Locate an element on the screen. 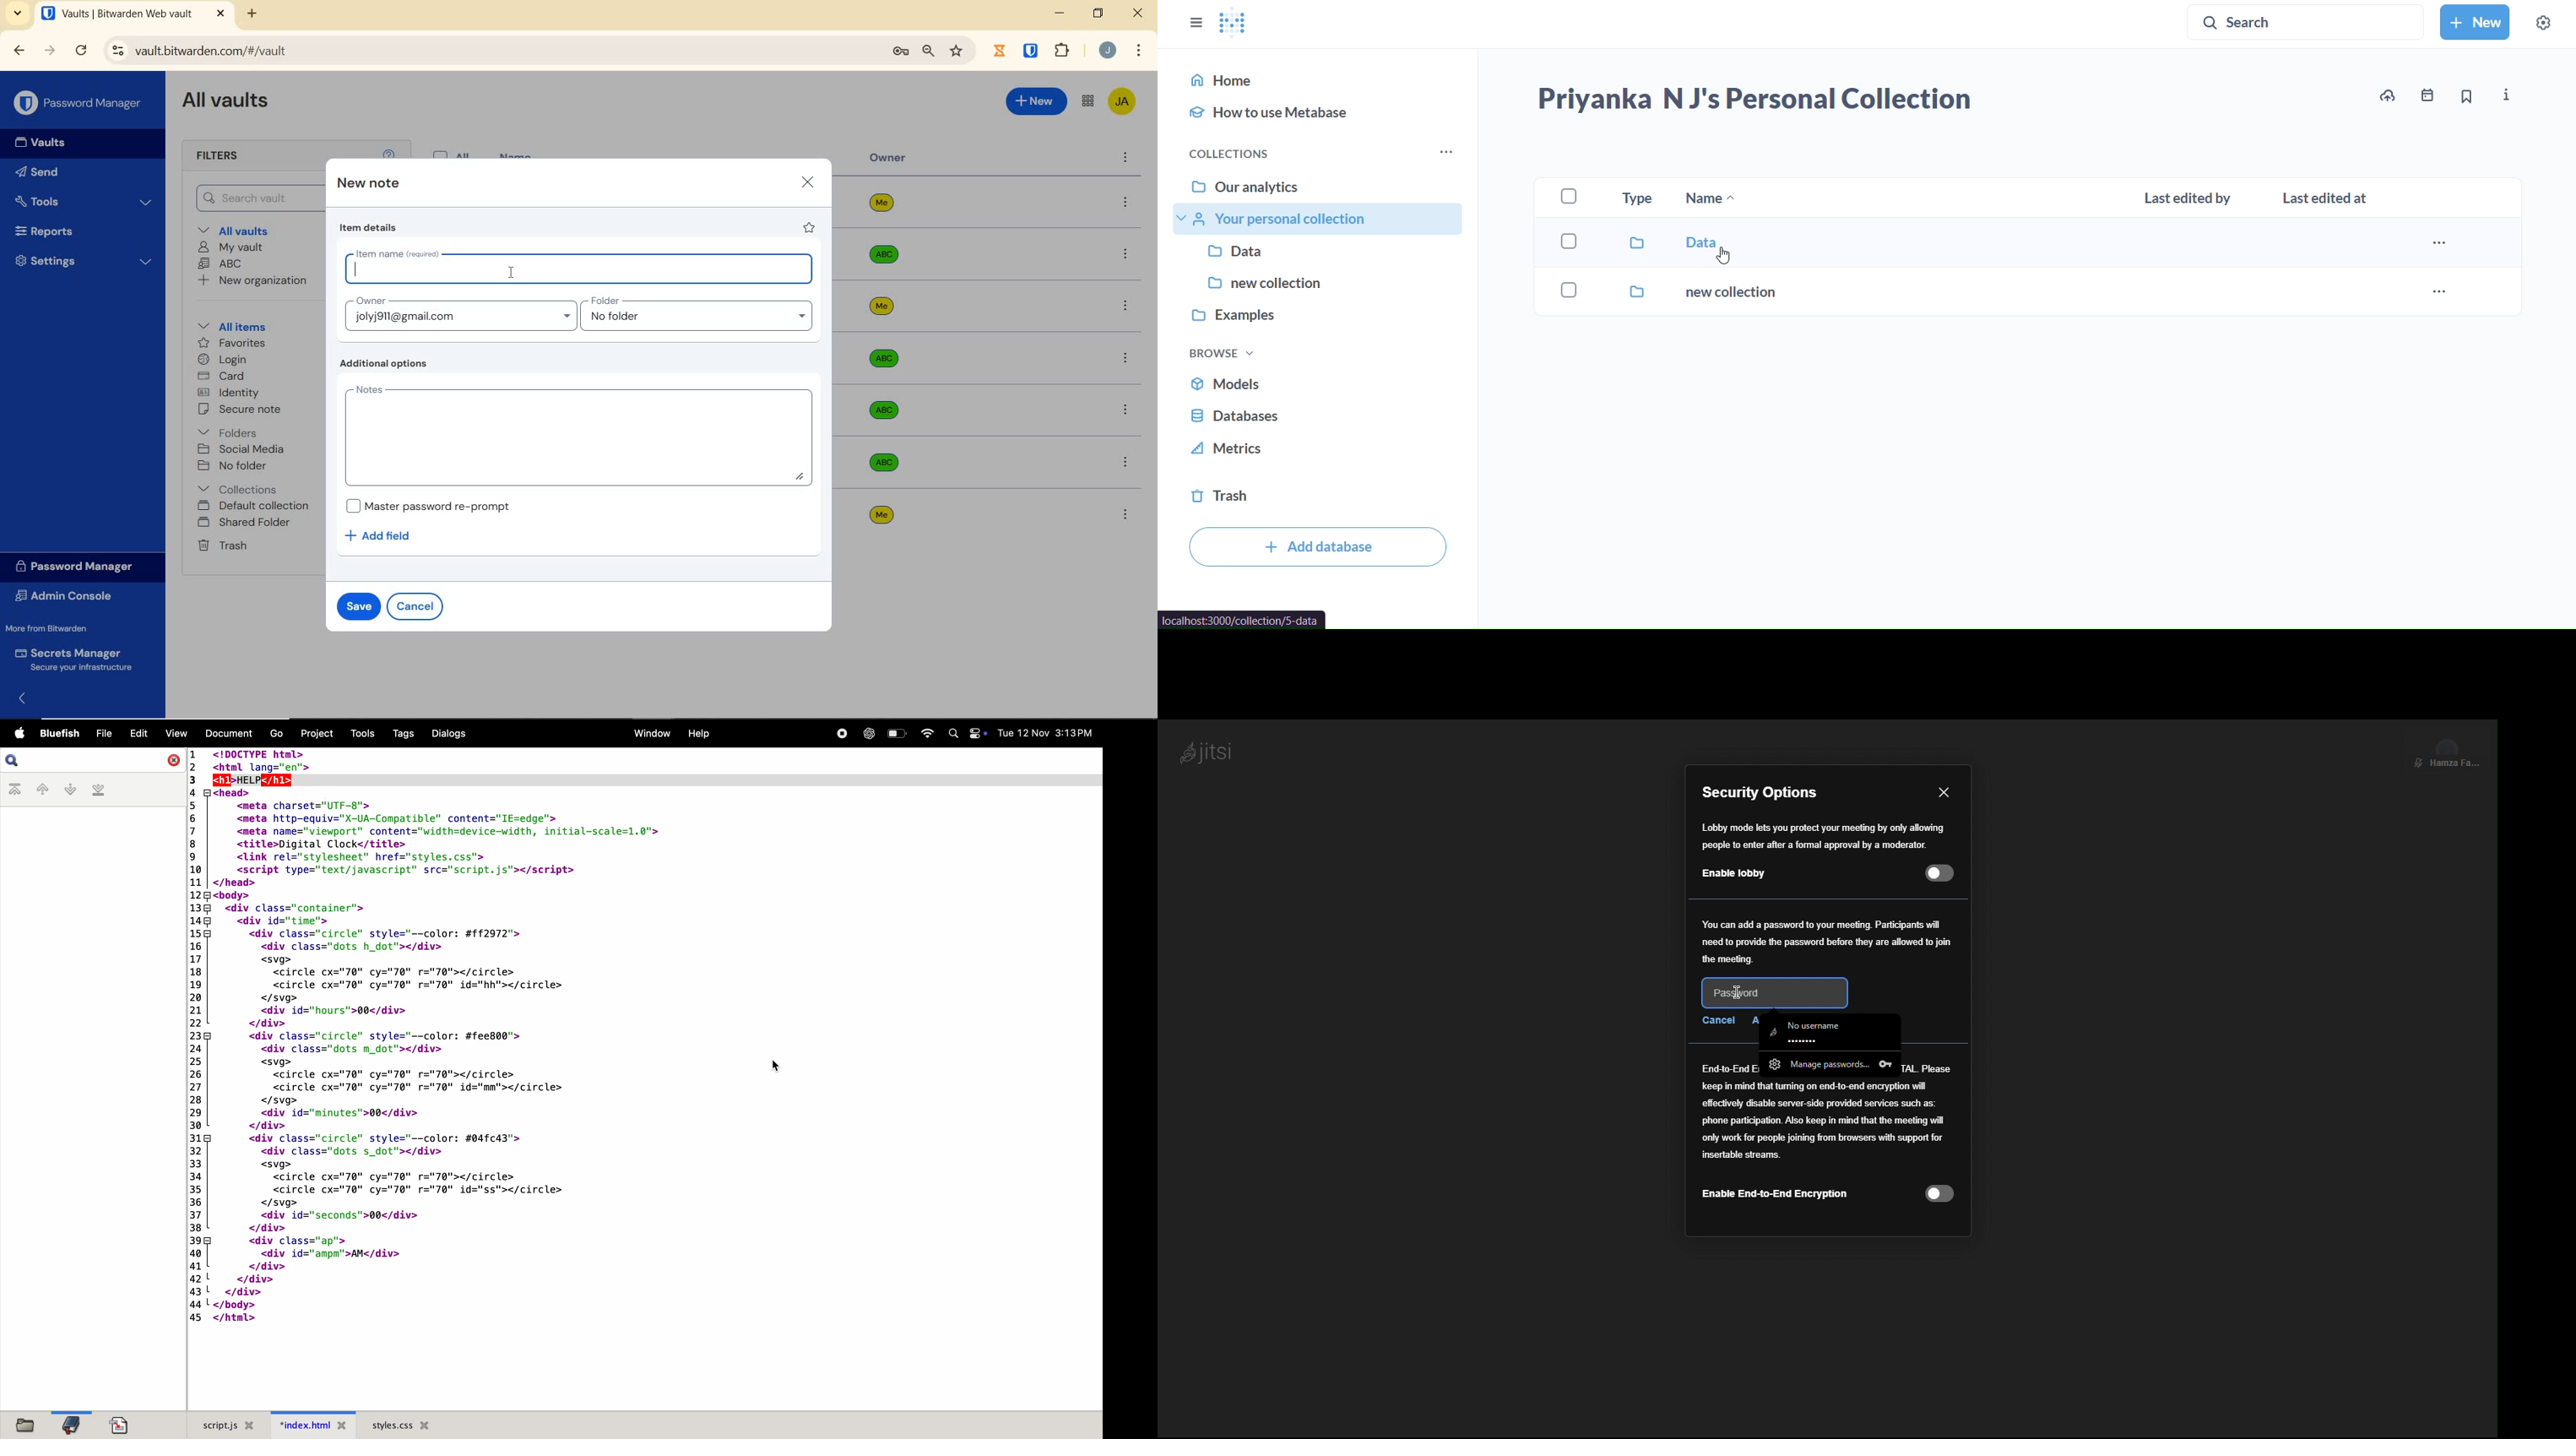 The image size is (2576, 1456). CLOSE is located at coordinates (220, 14).